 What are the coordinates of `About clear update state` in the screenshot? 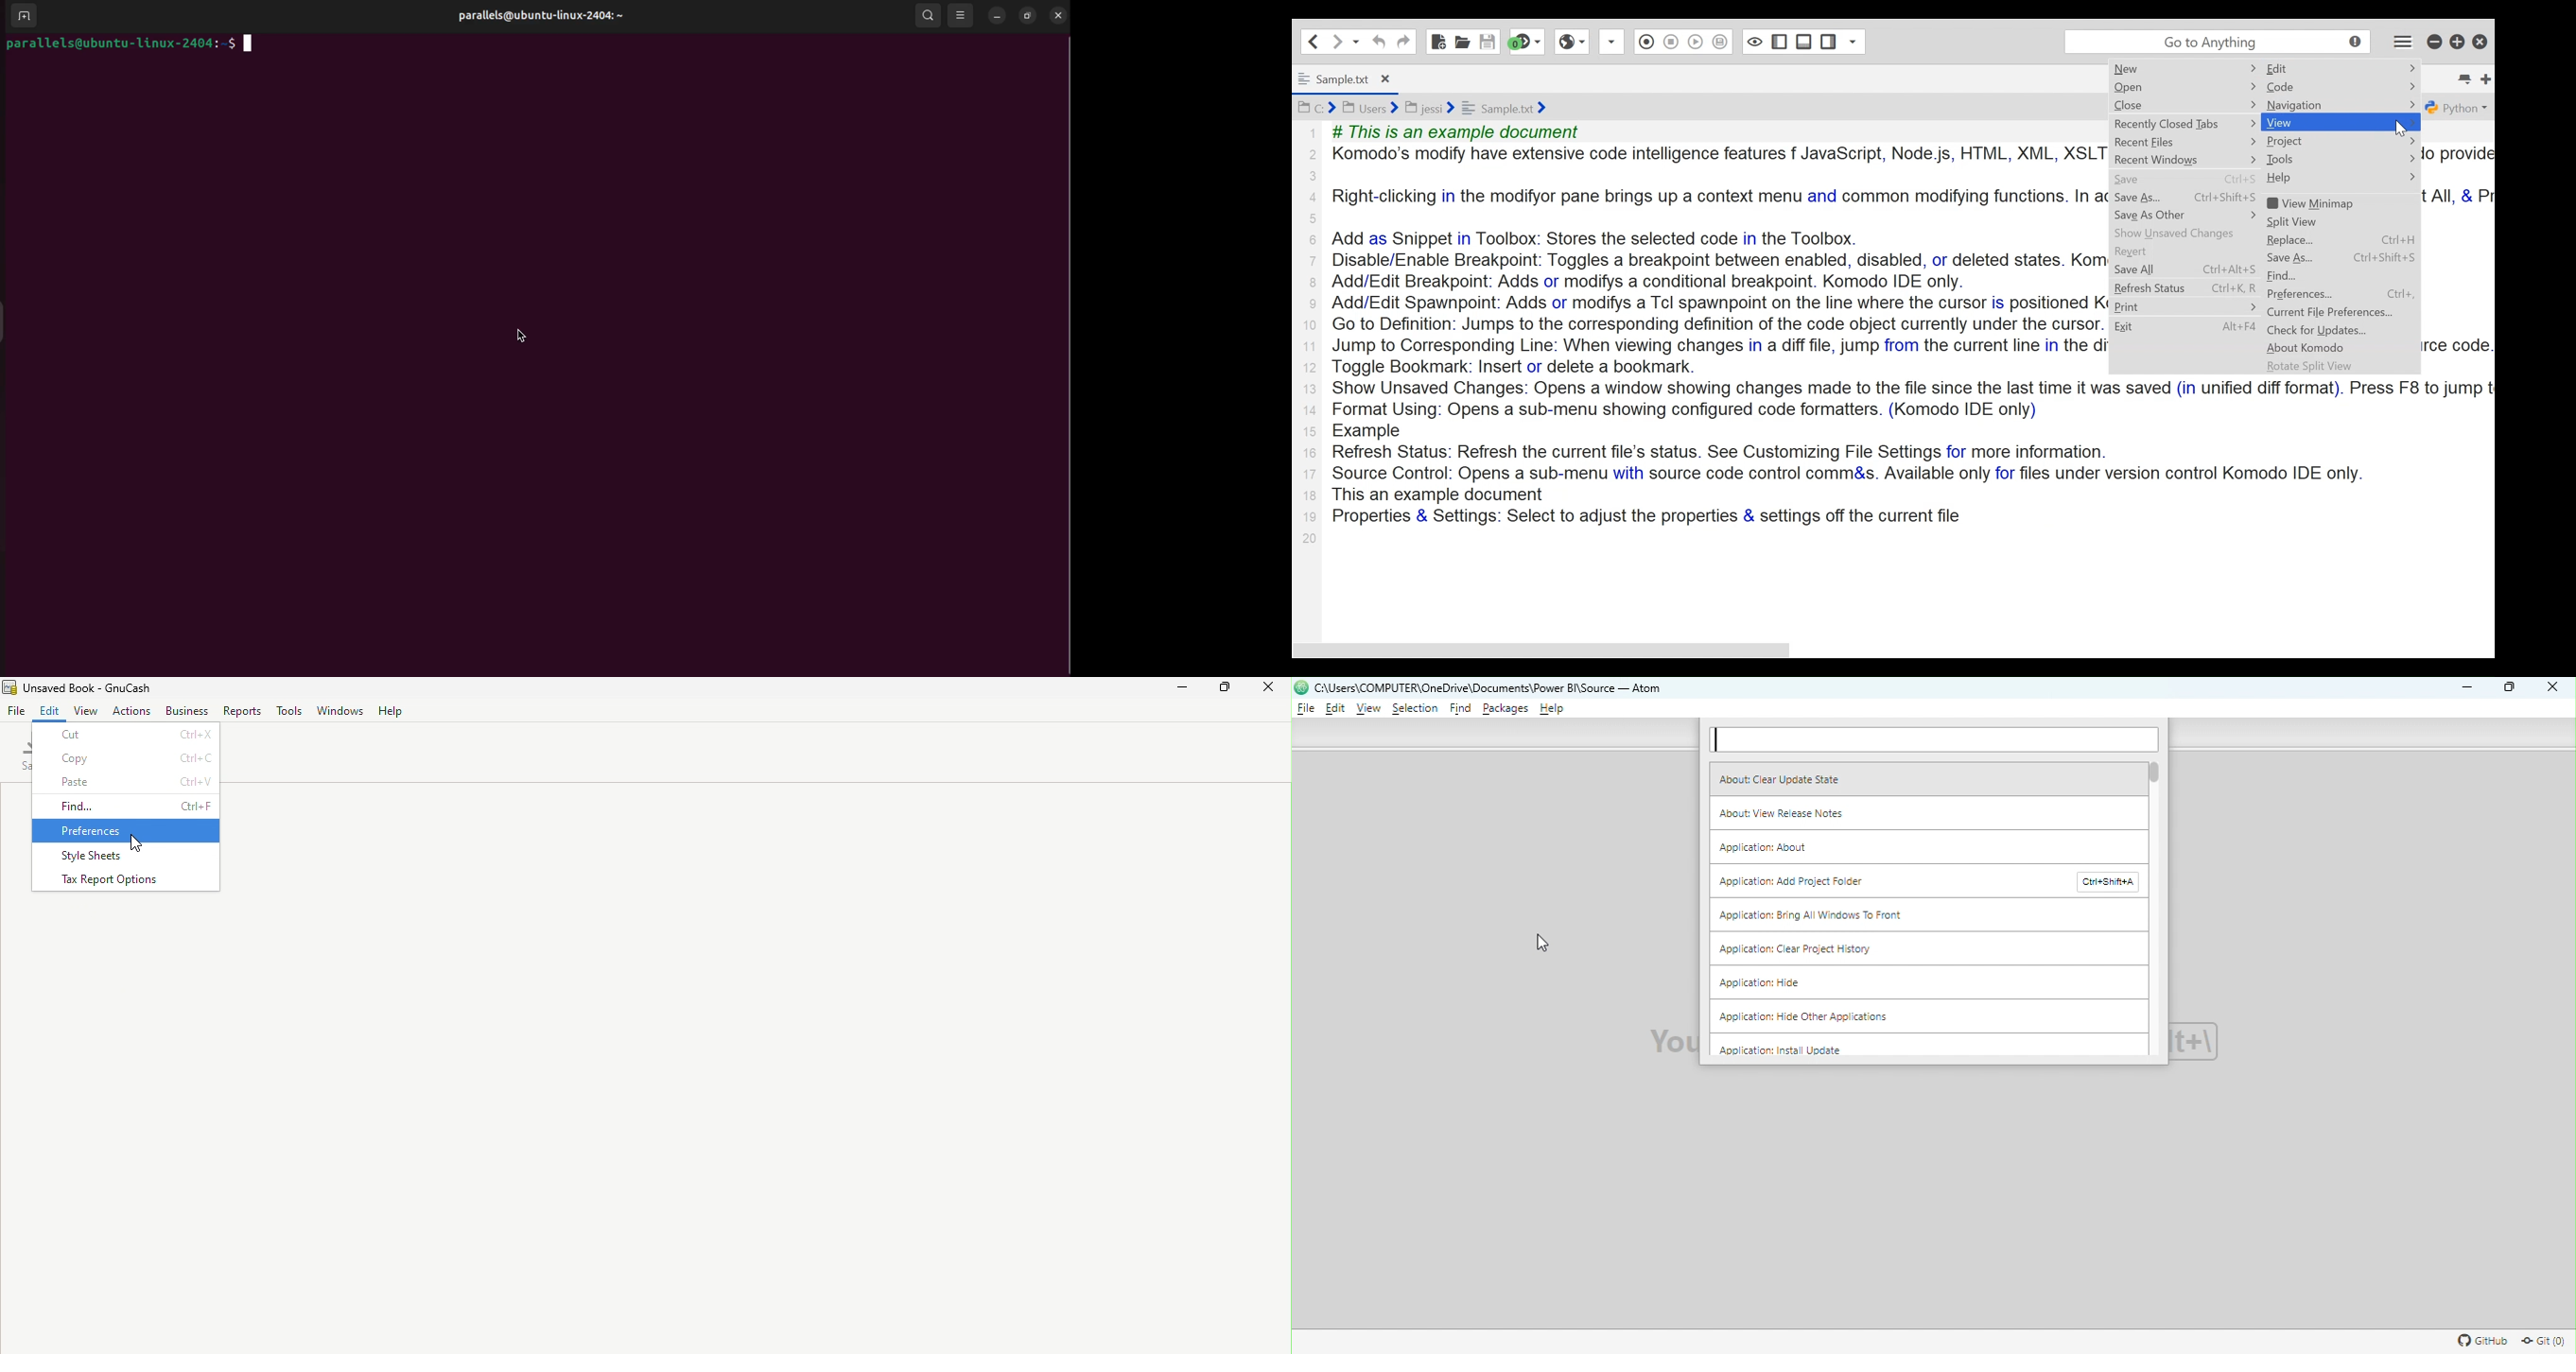 It's located at (1928, 779).